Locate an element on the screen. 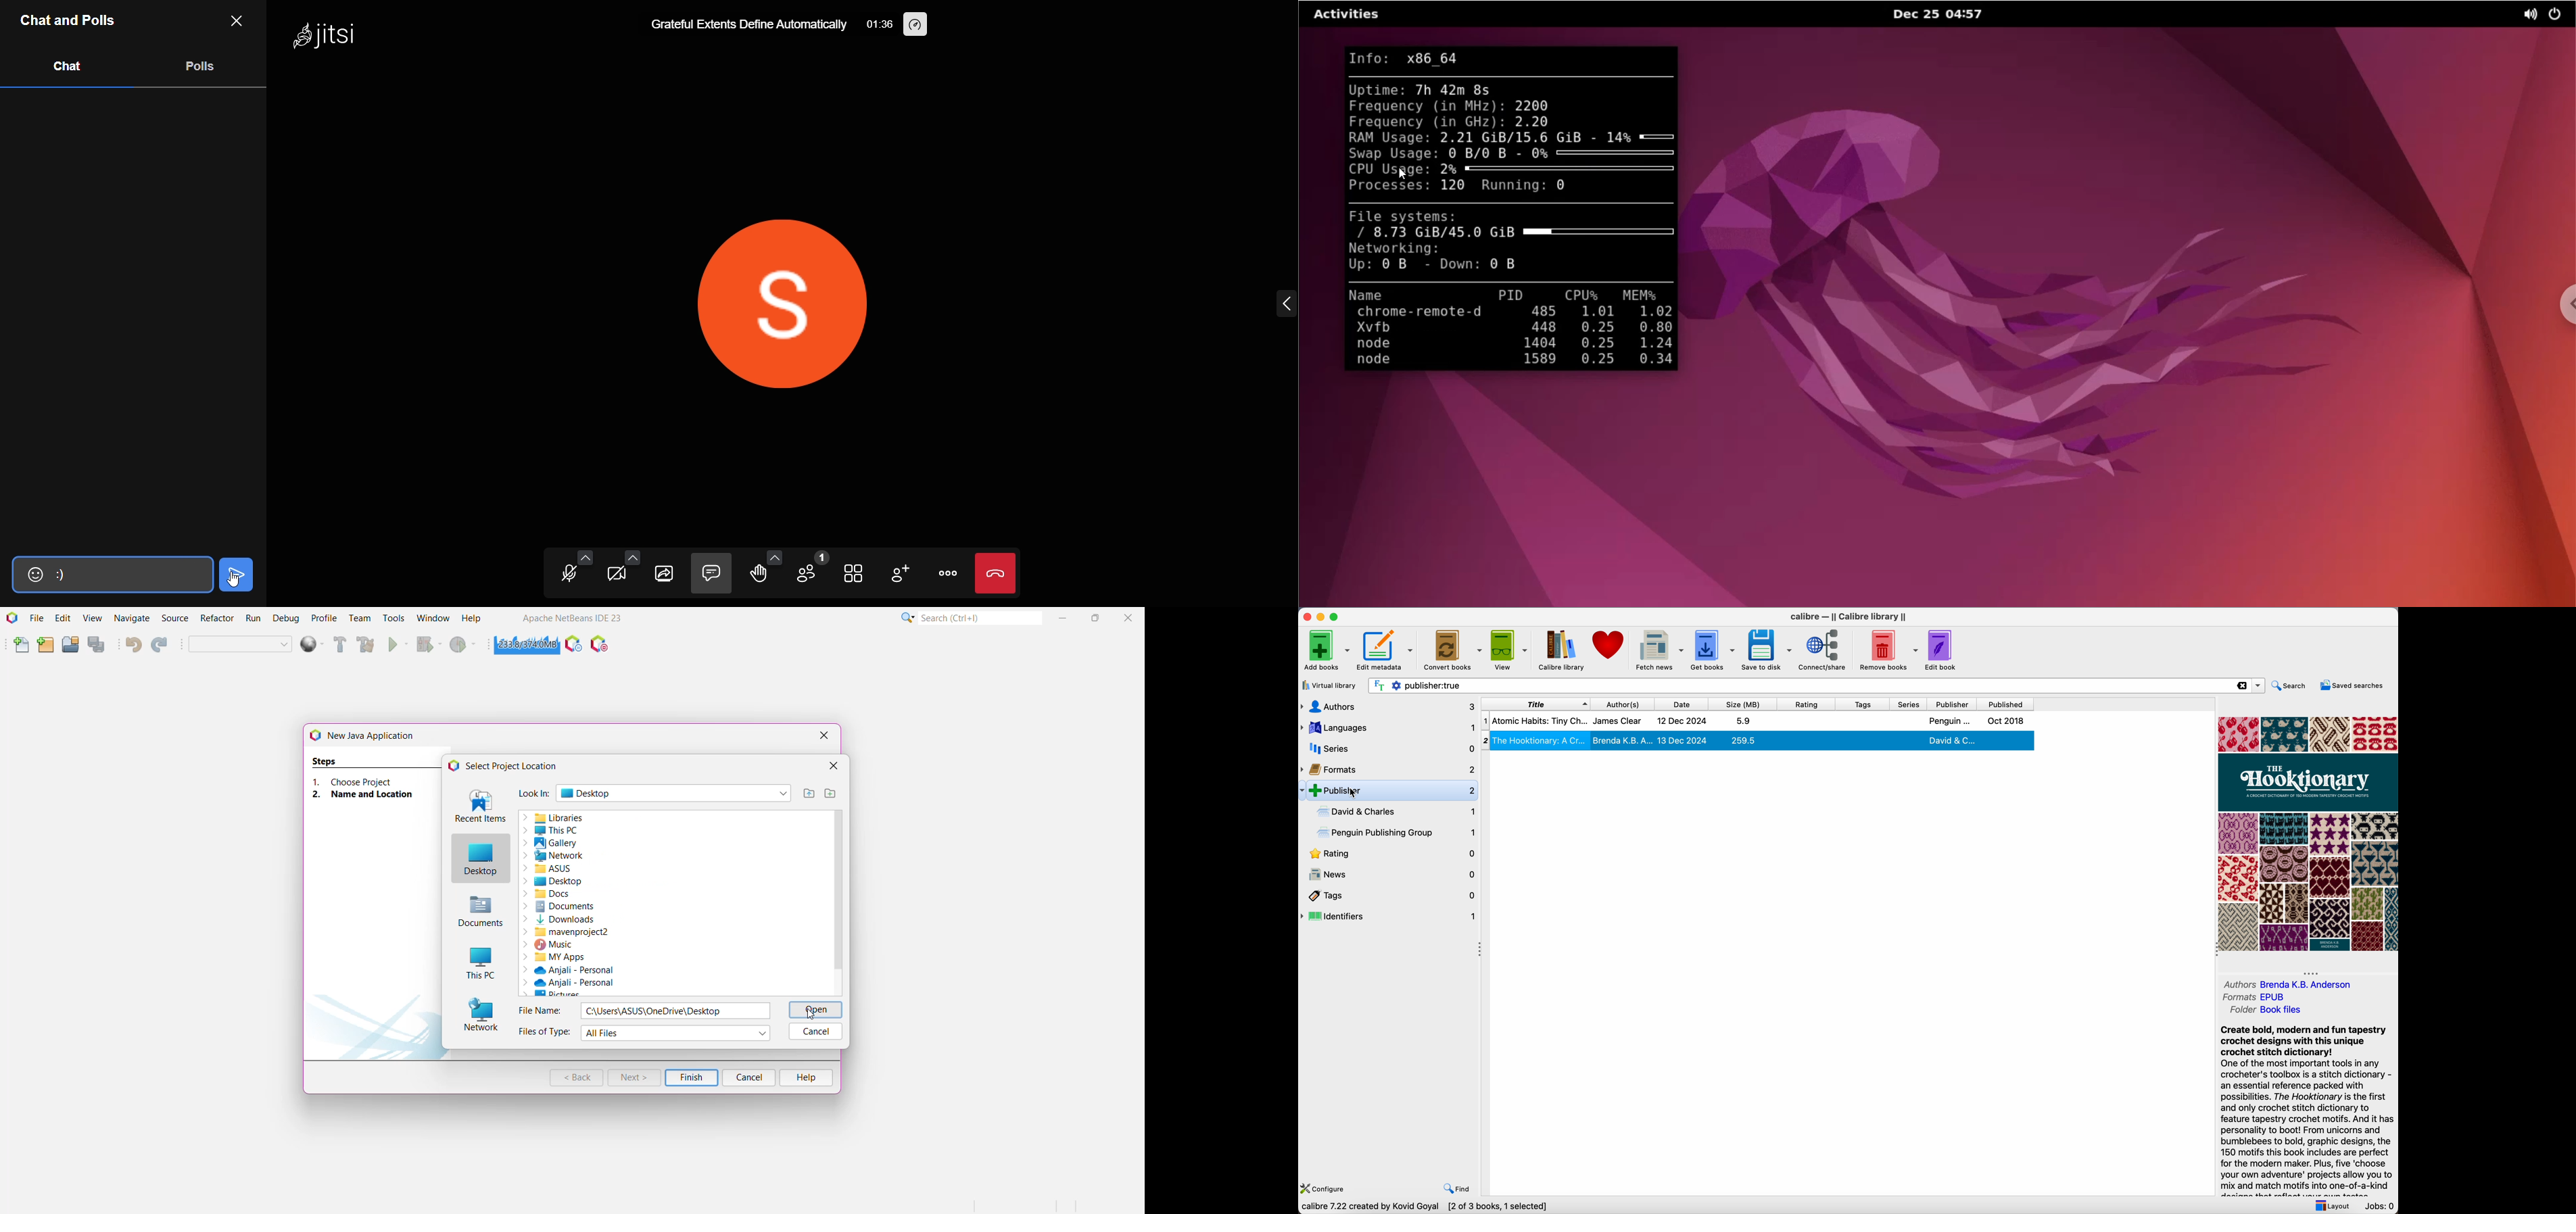 This screenshot has width=2576, height=1232. author(s) is located at coordinates (1626, 704).